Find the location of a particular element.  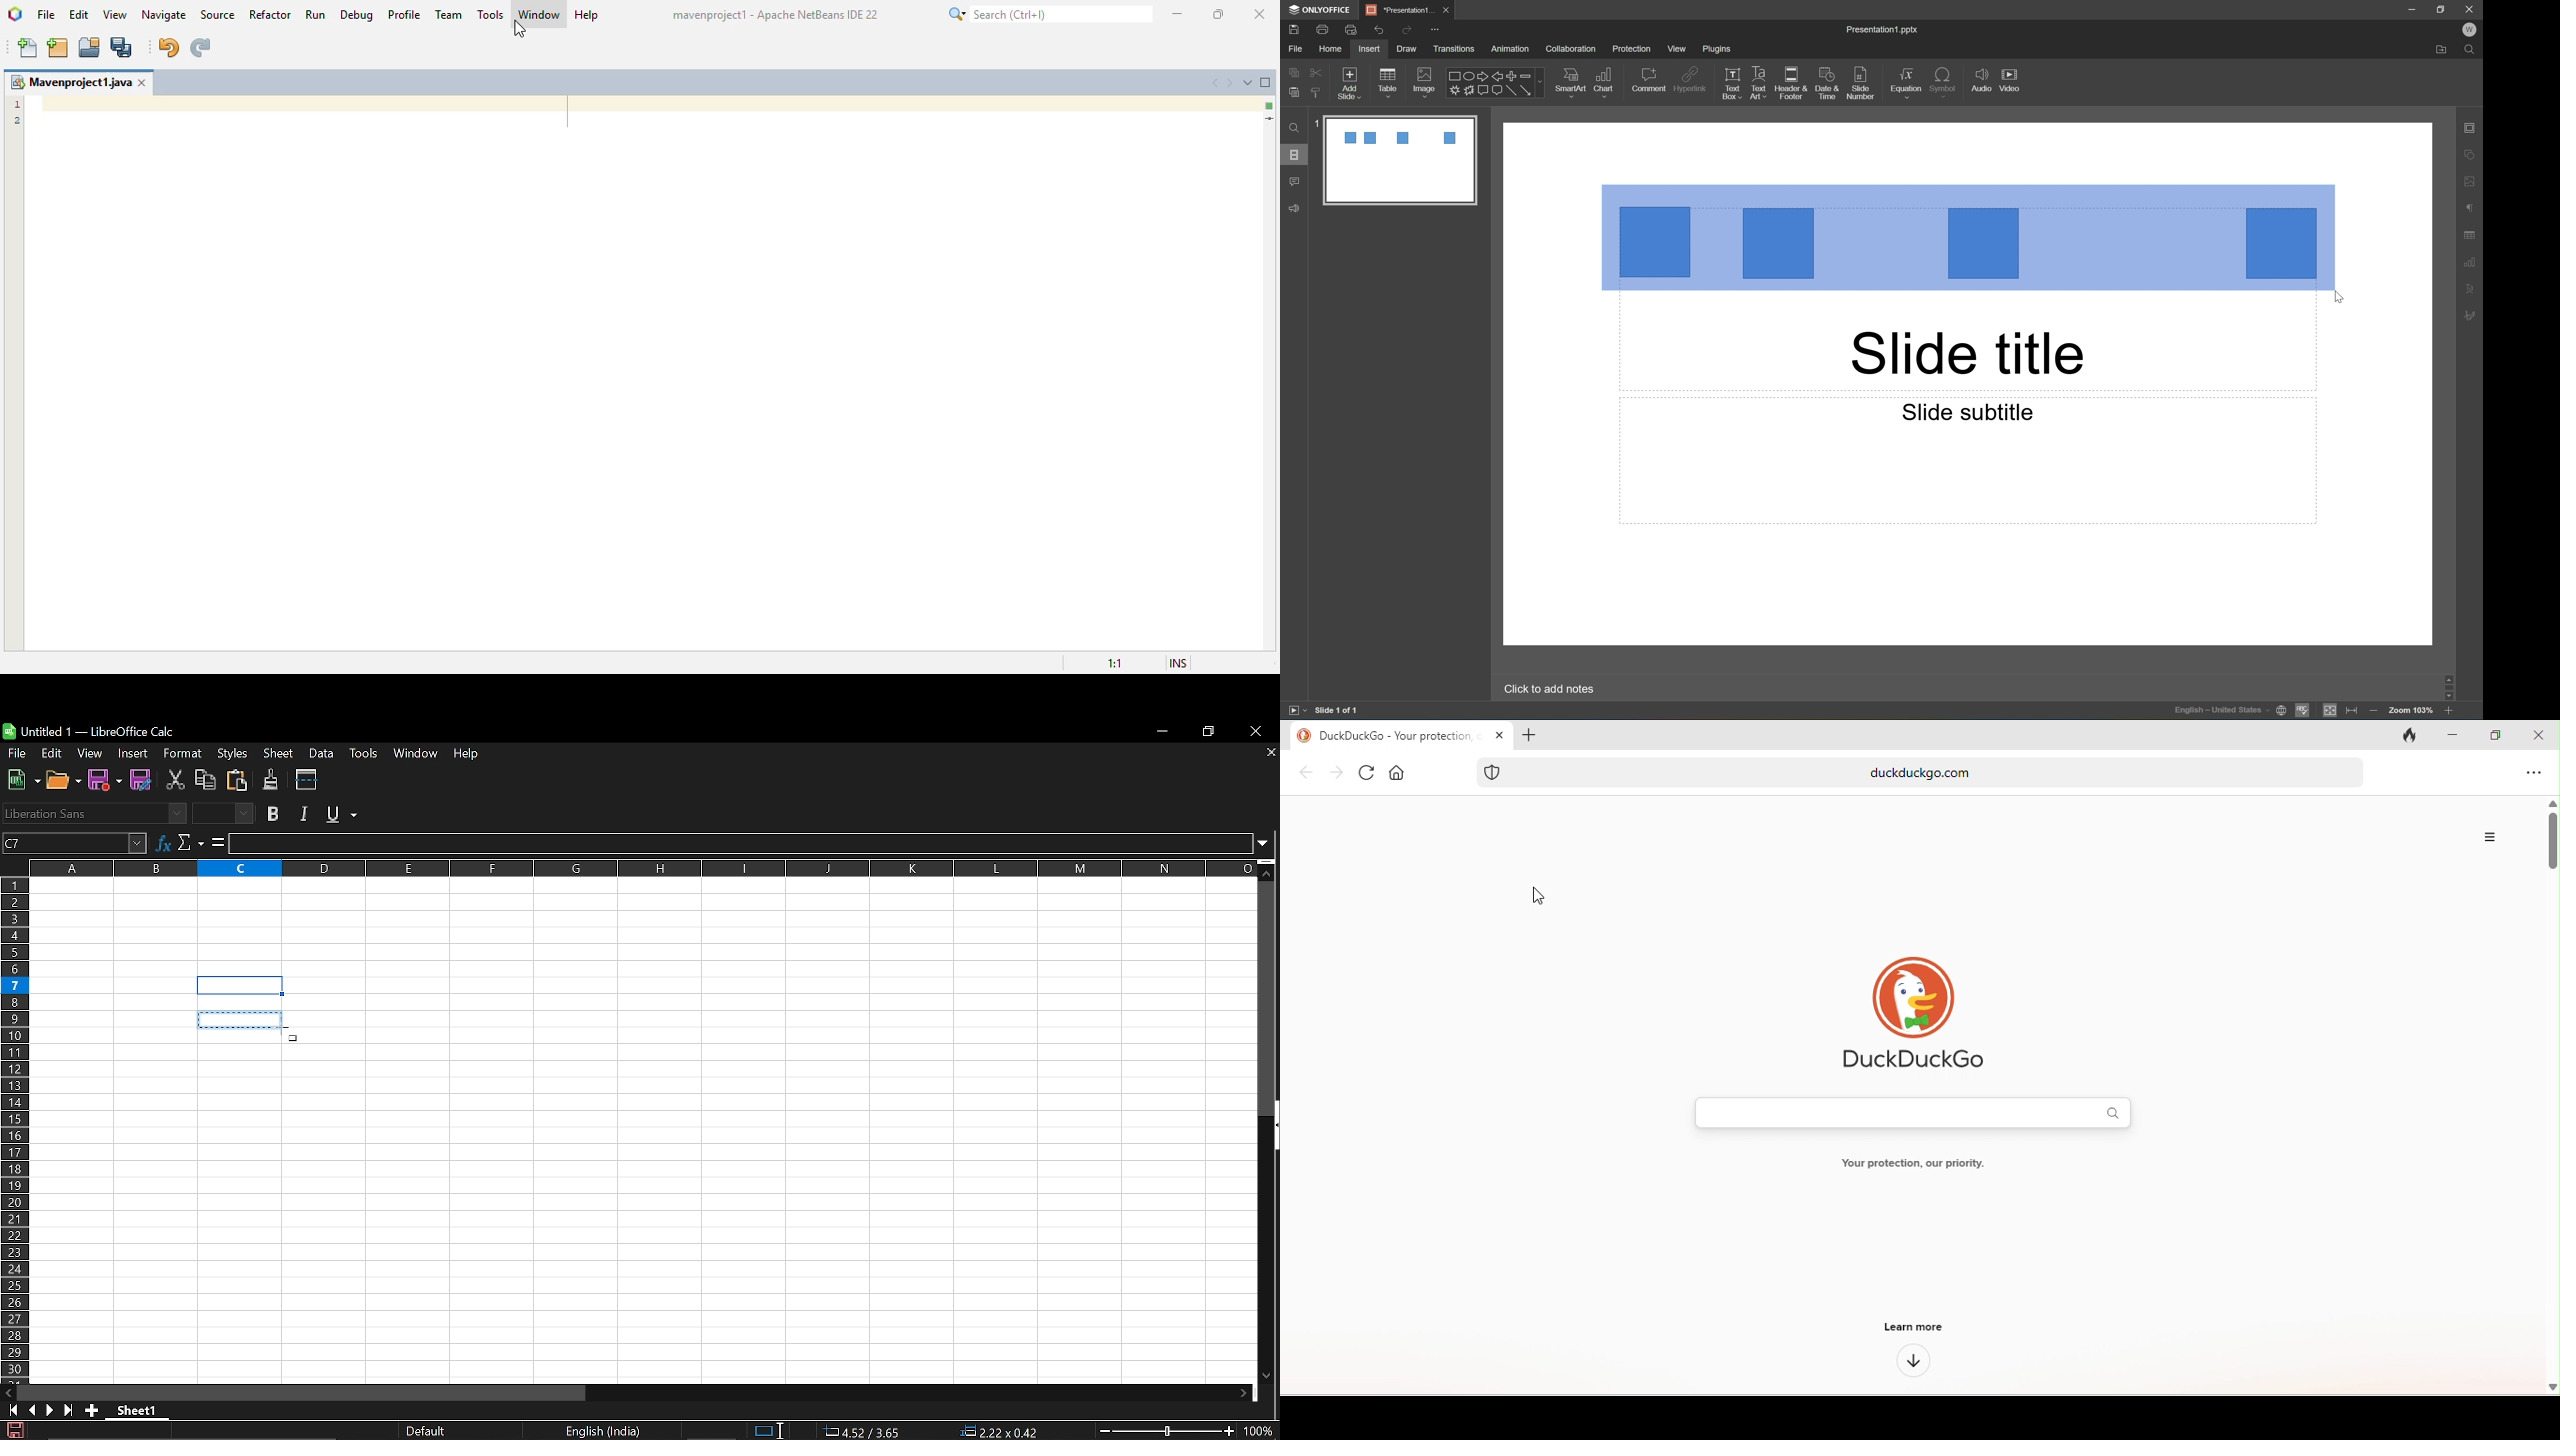

chart is located at coordinates (1607, 80).